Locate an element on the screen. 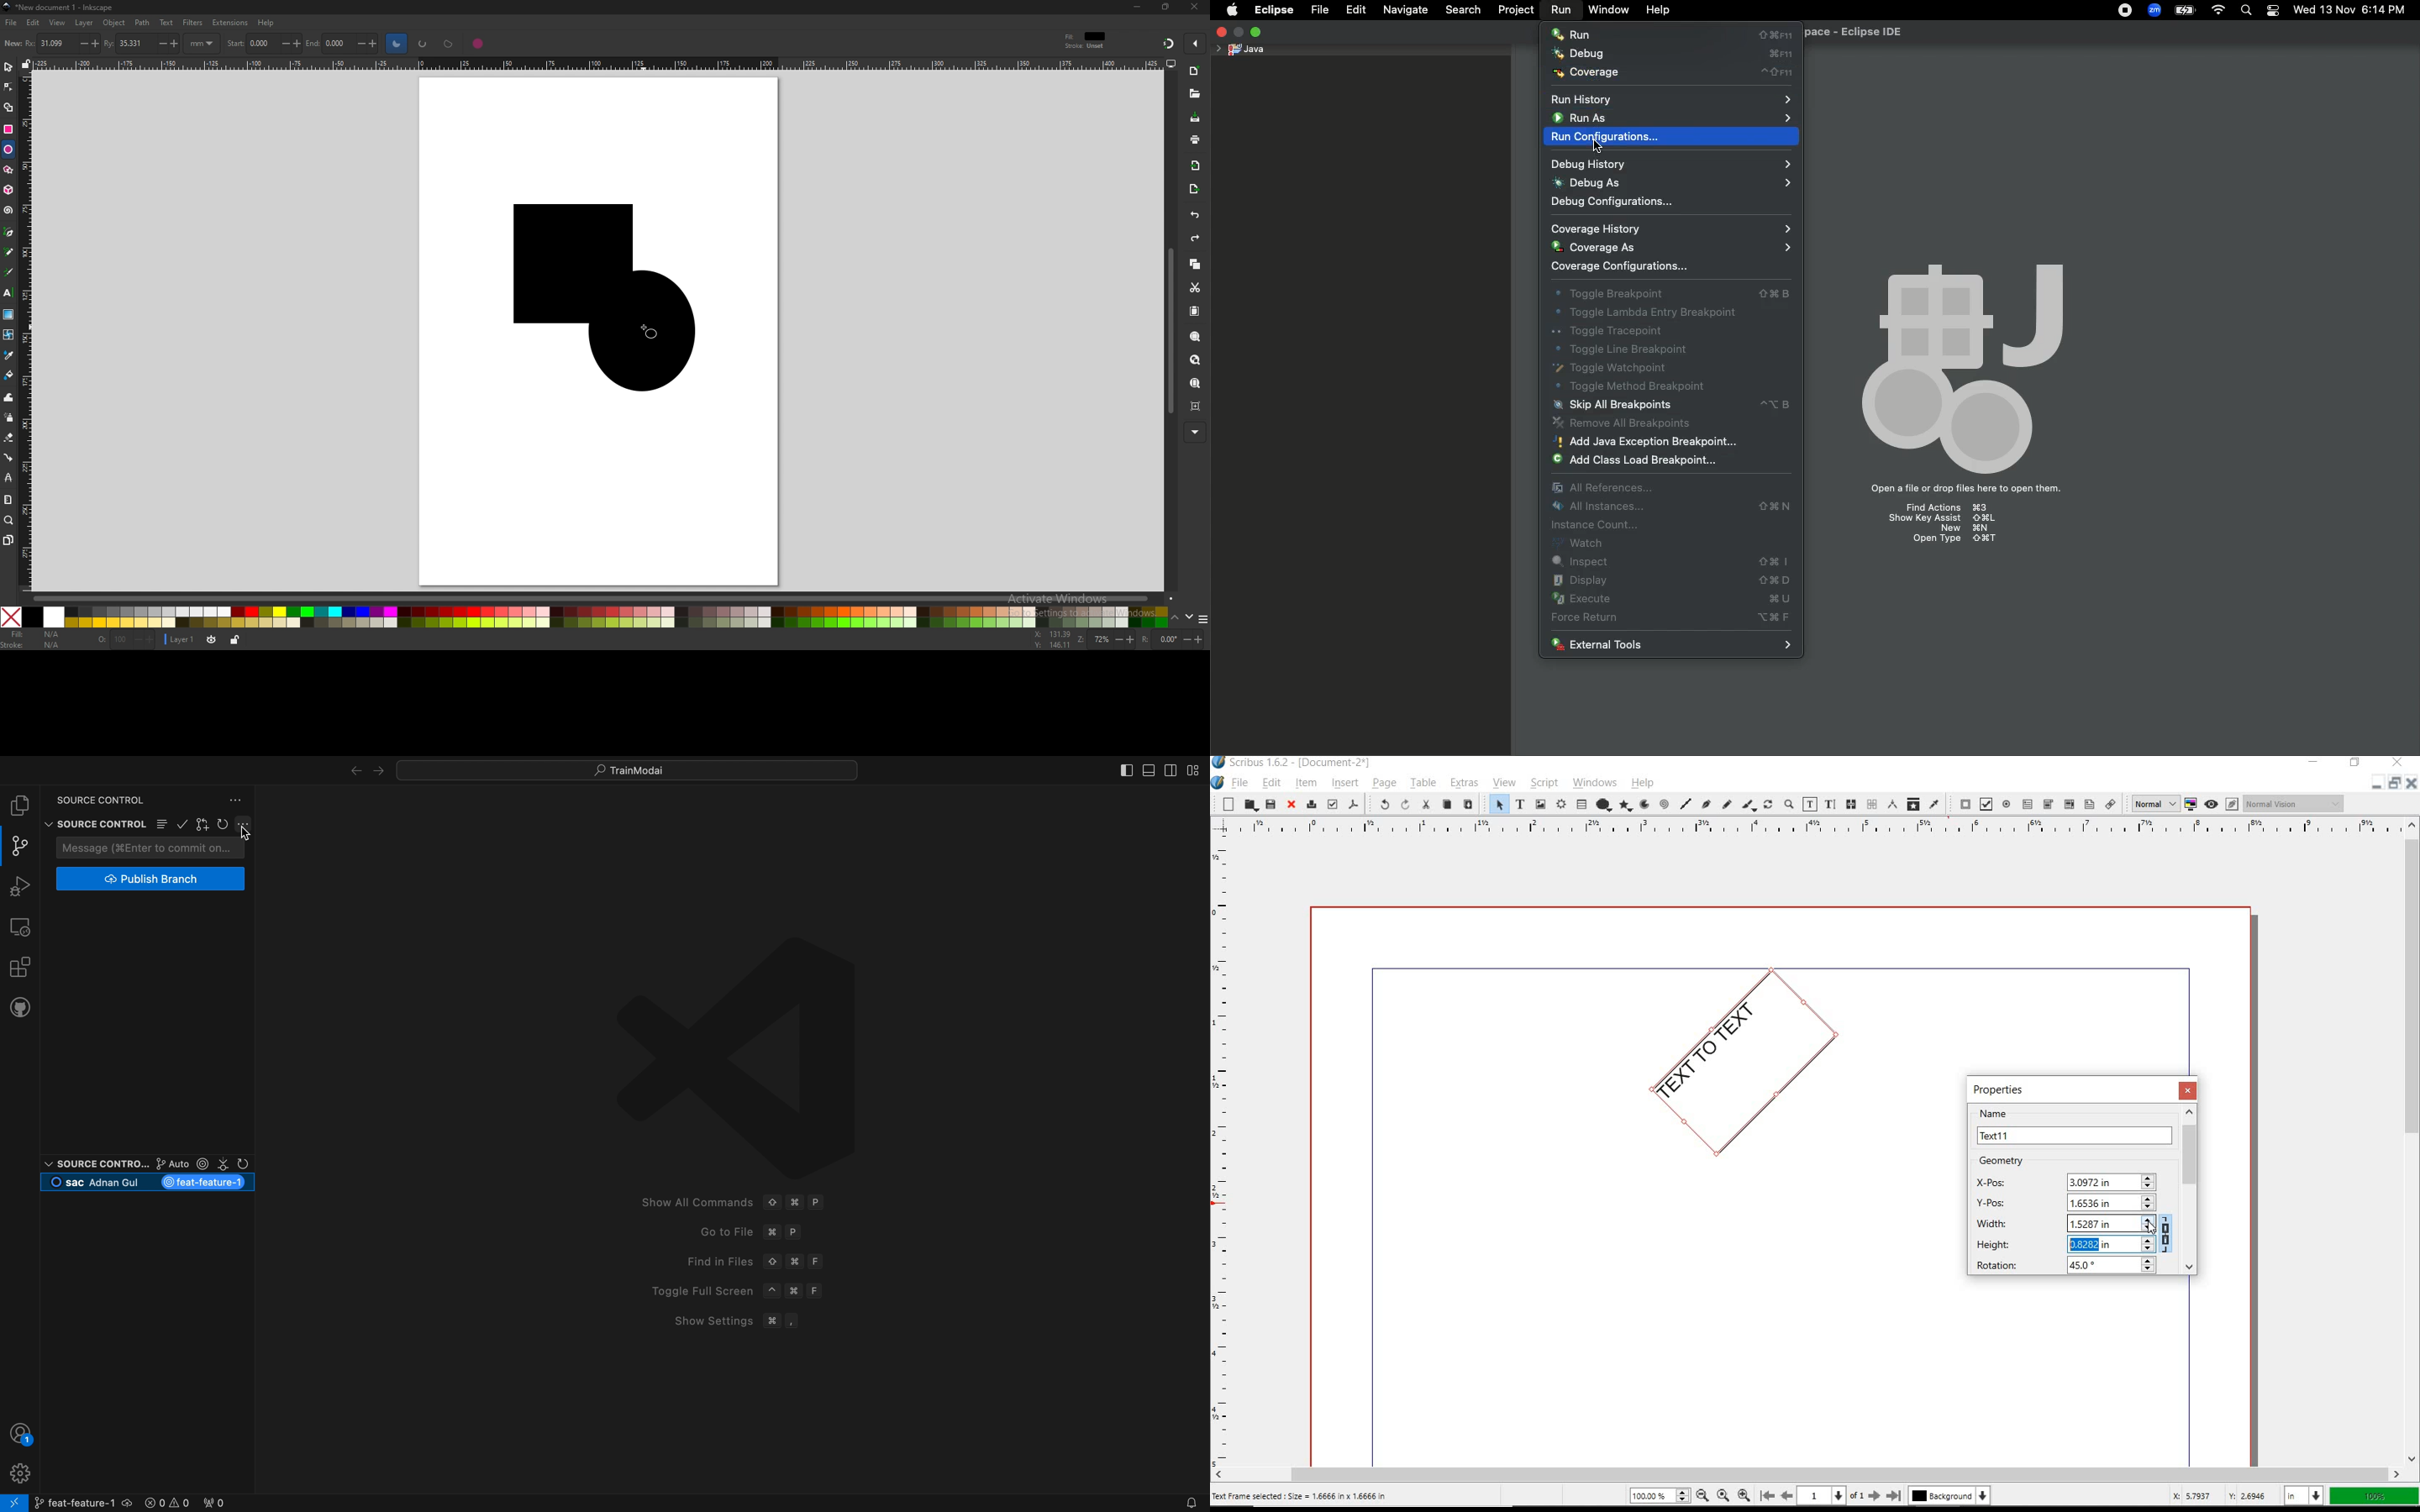 This screenshot has width=2436, height=1512. File is located at coordinates (1318, 11).